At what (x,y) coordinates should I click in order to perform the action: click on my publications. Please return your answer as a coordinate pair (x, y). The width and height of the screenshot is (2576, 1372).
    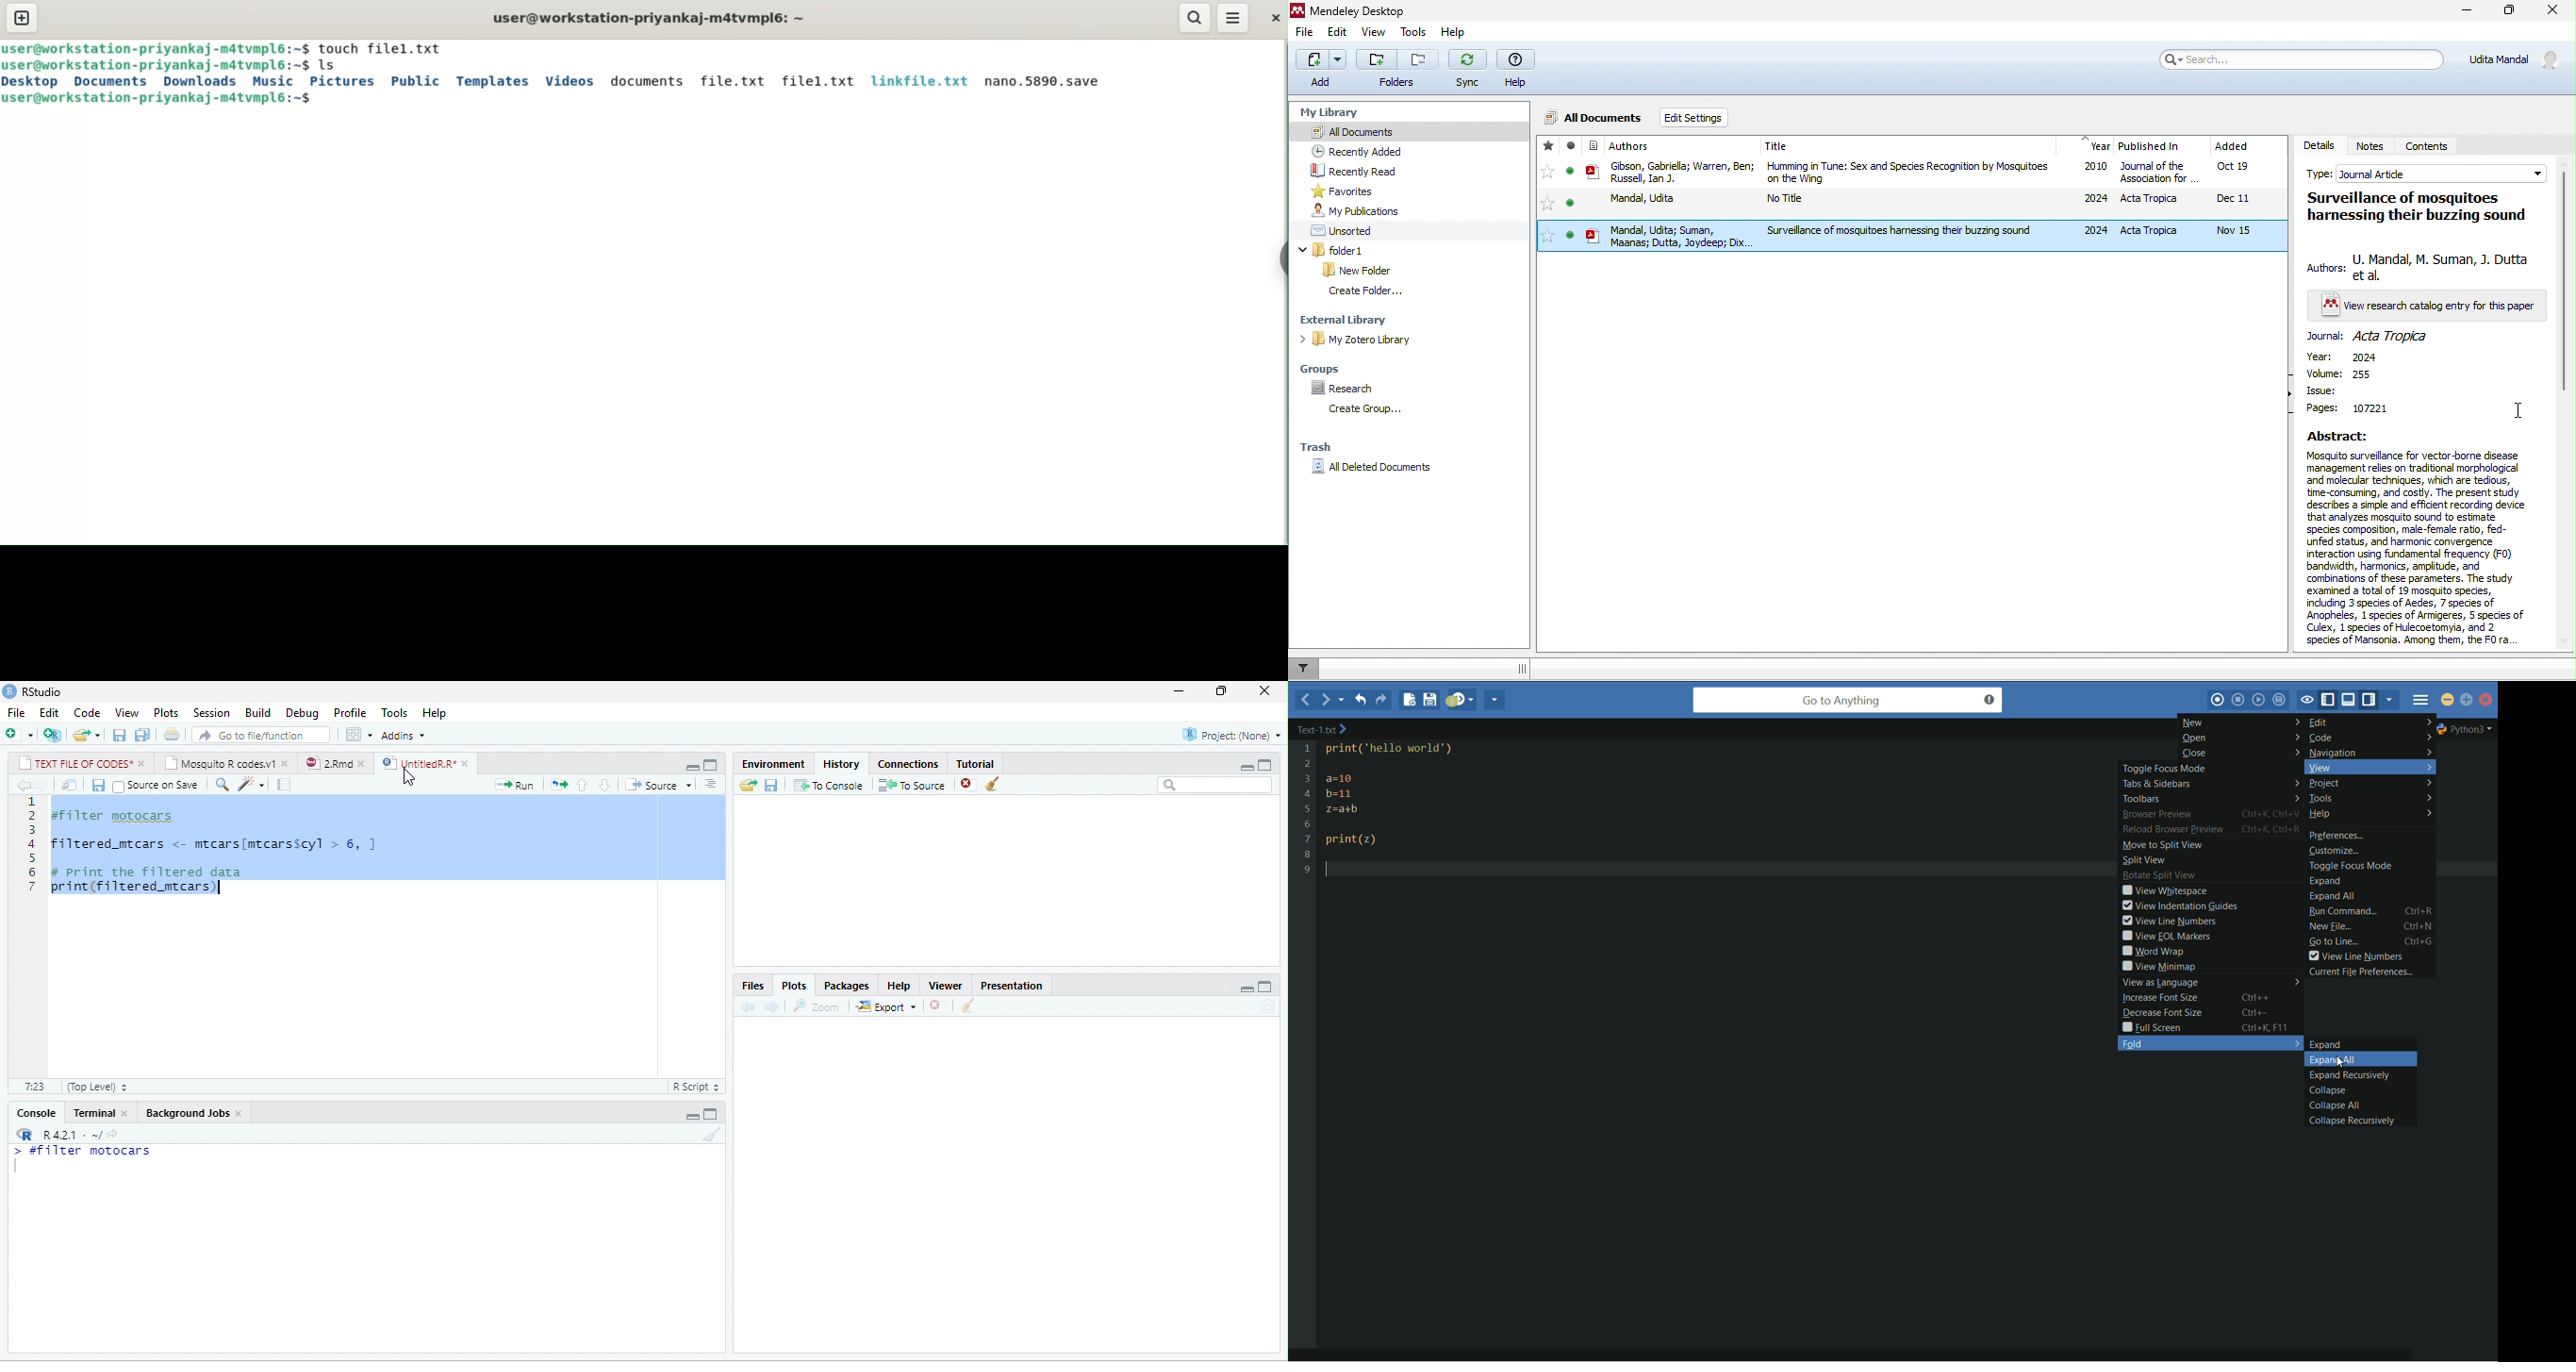
    Looking at the image, I should click on (1362, 210).